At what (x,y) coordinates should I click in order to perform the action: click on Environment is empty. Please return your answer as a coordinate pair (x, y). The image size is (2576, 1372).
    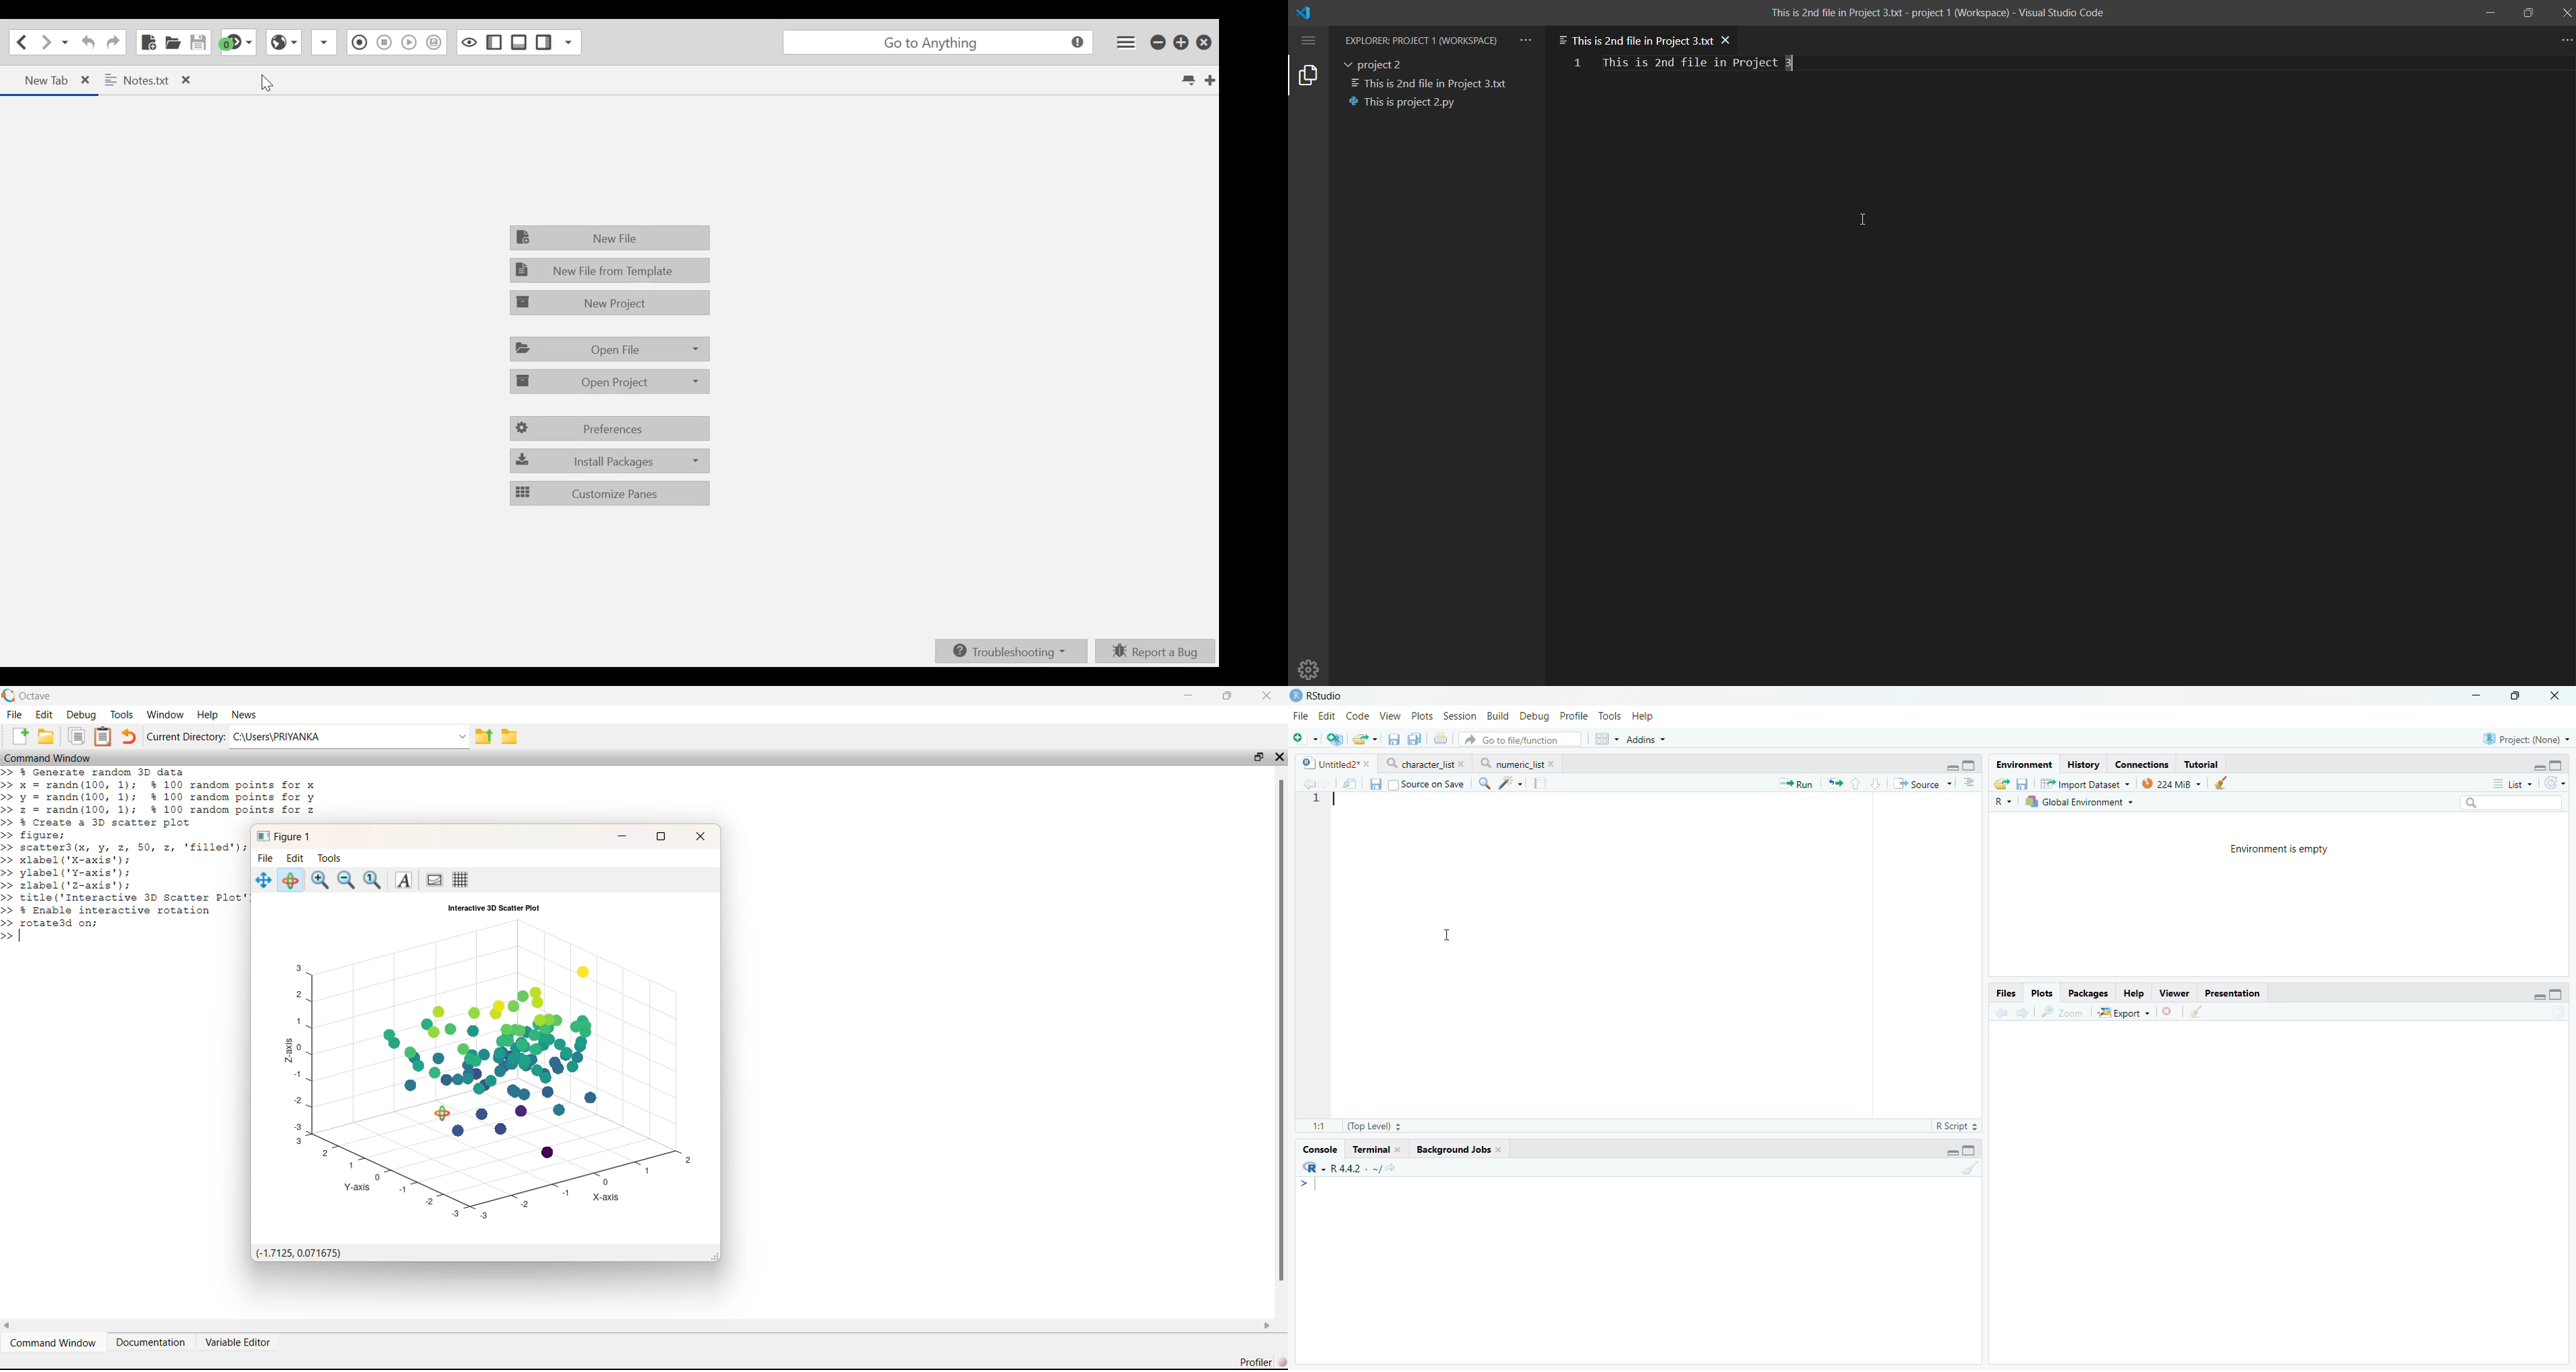
    Looking at the image, I should click on (2282, 850).